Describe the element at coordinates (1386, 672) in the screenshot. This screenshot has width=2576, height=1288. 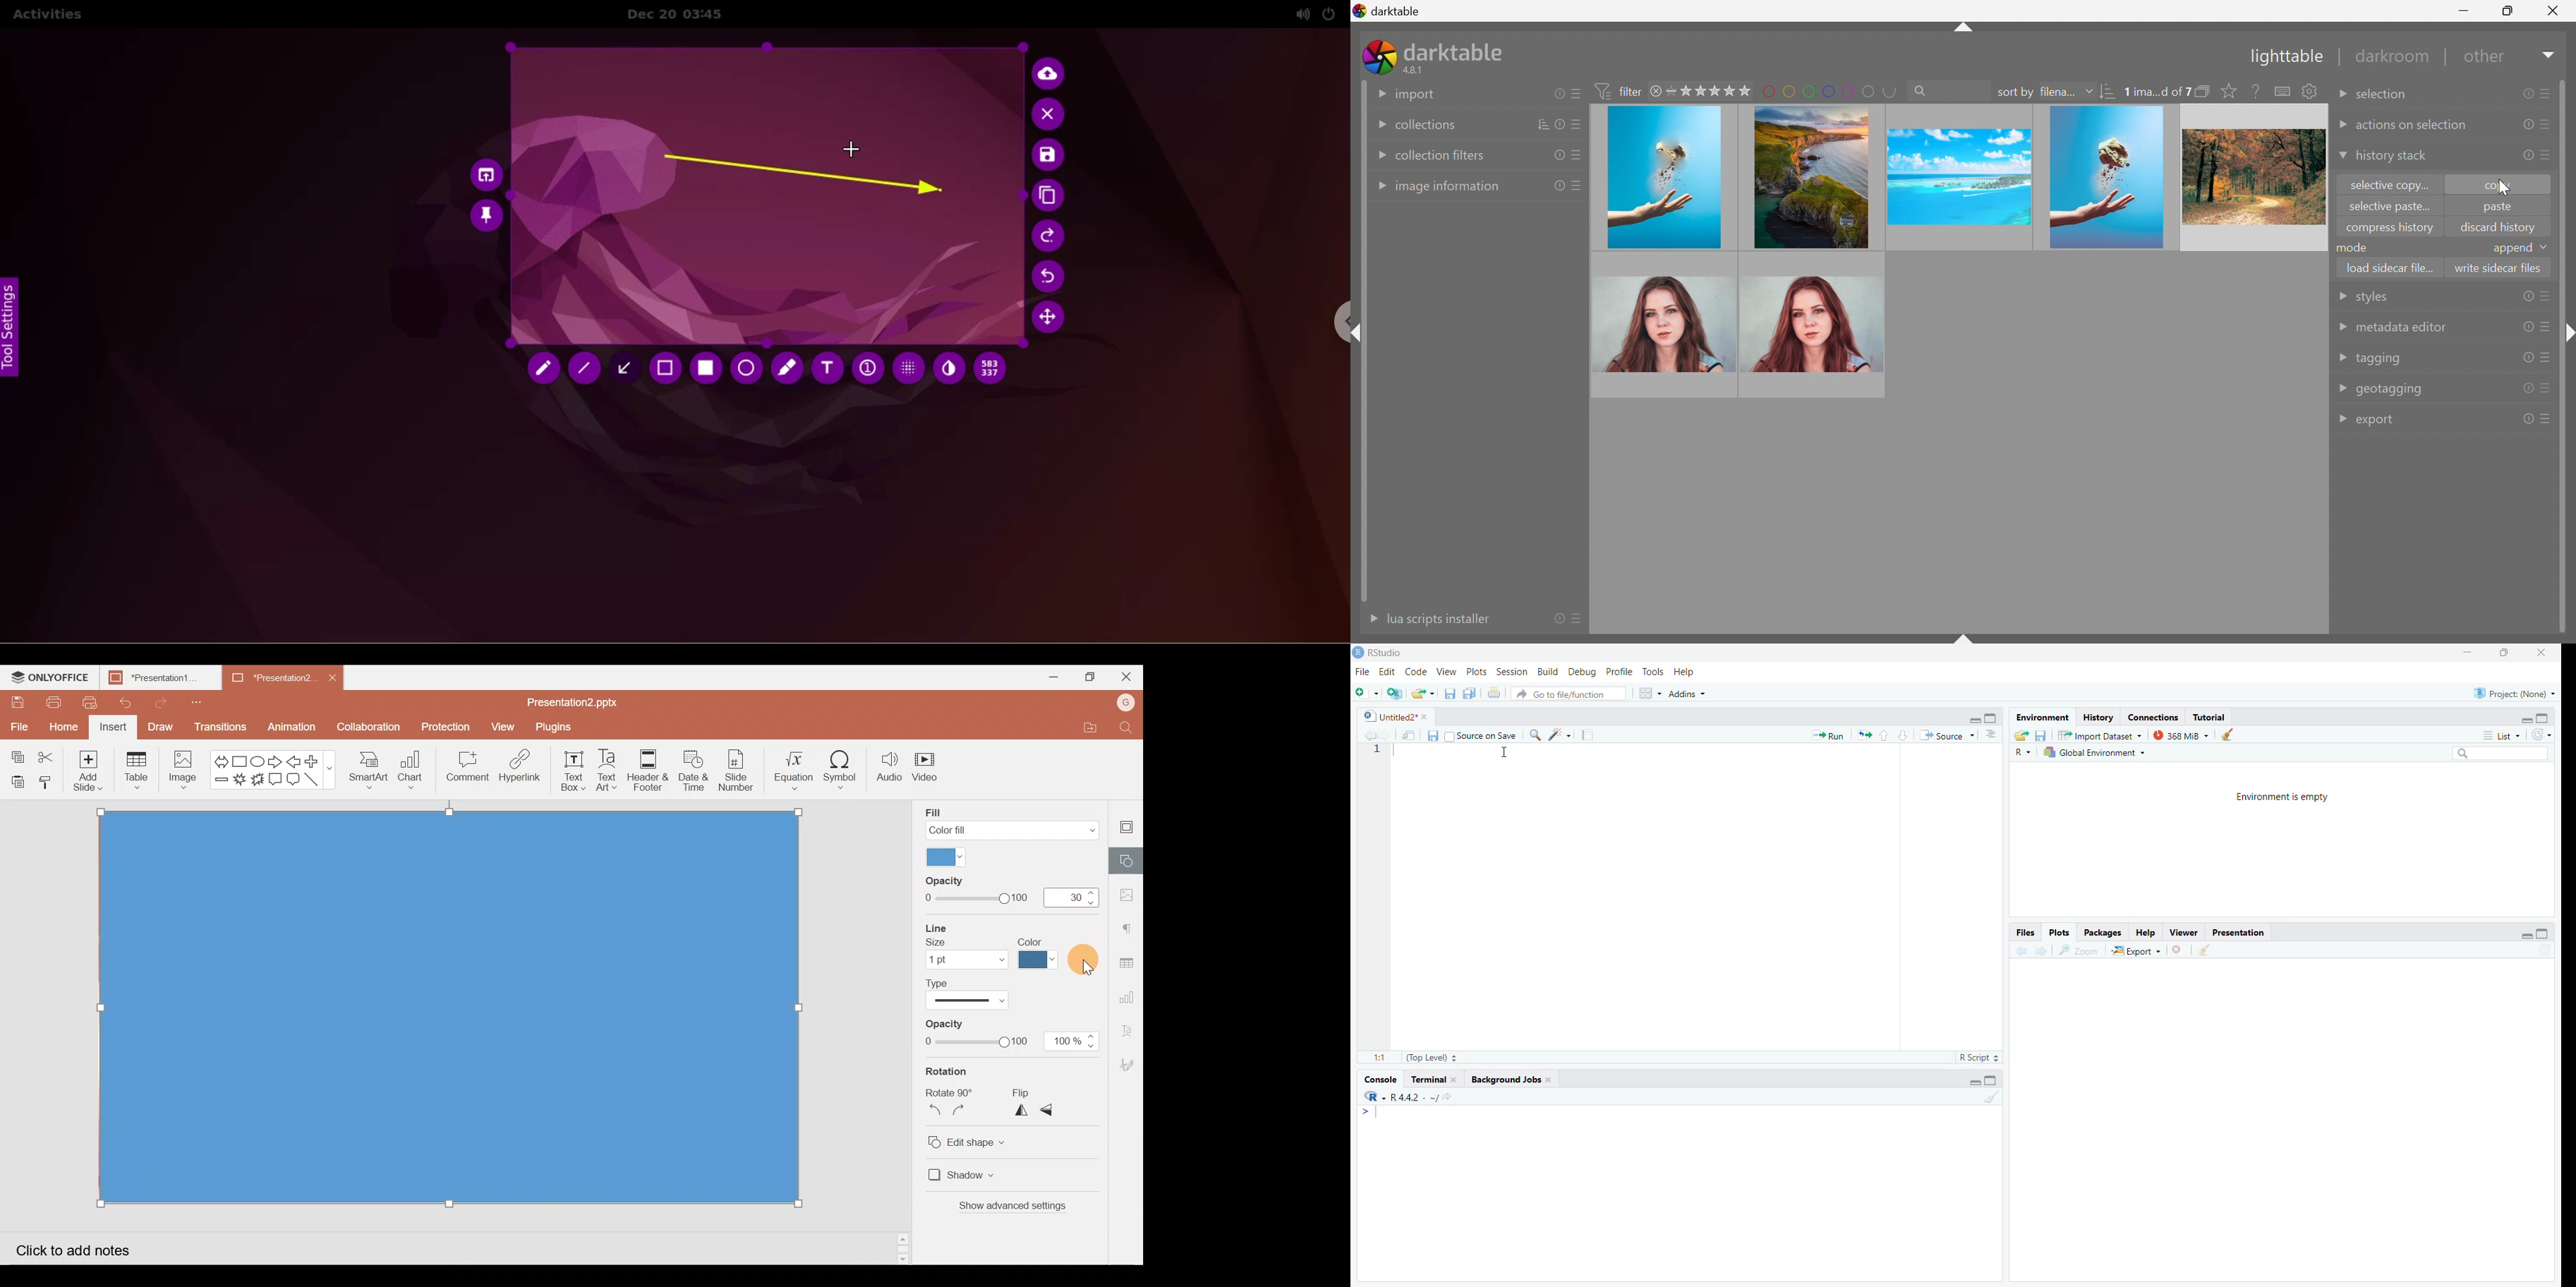
I see `Edit` at that location.